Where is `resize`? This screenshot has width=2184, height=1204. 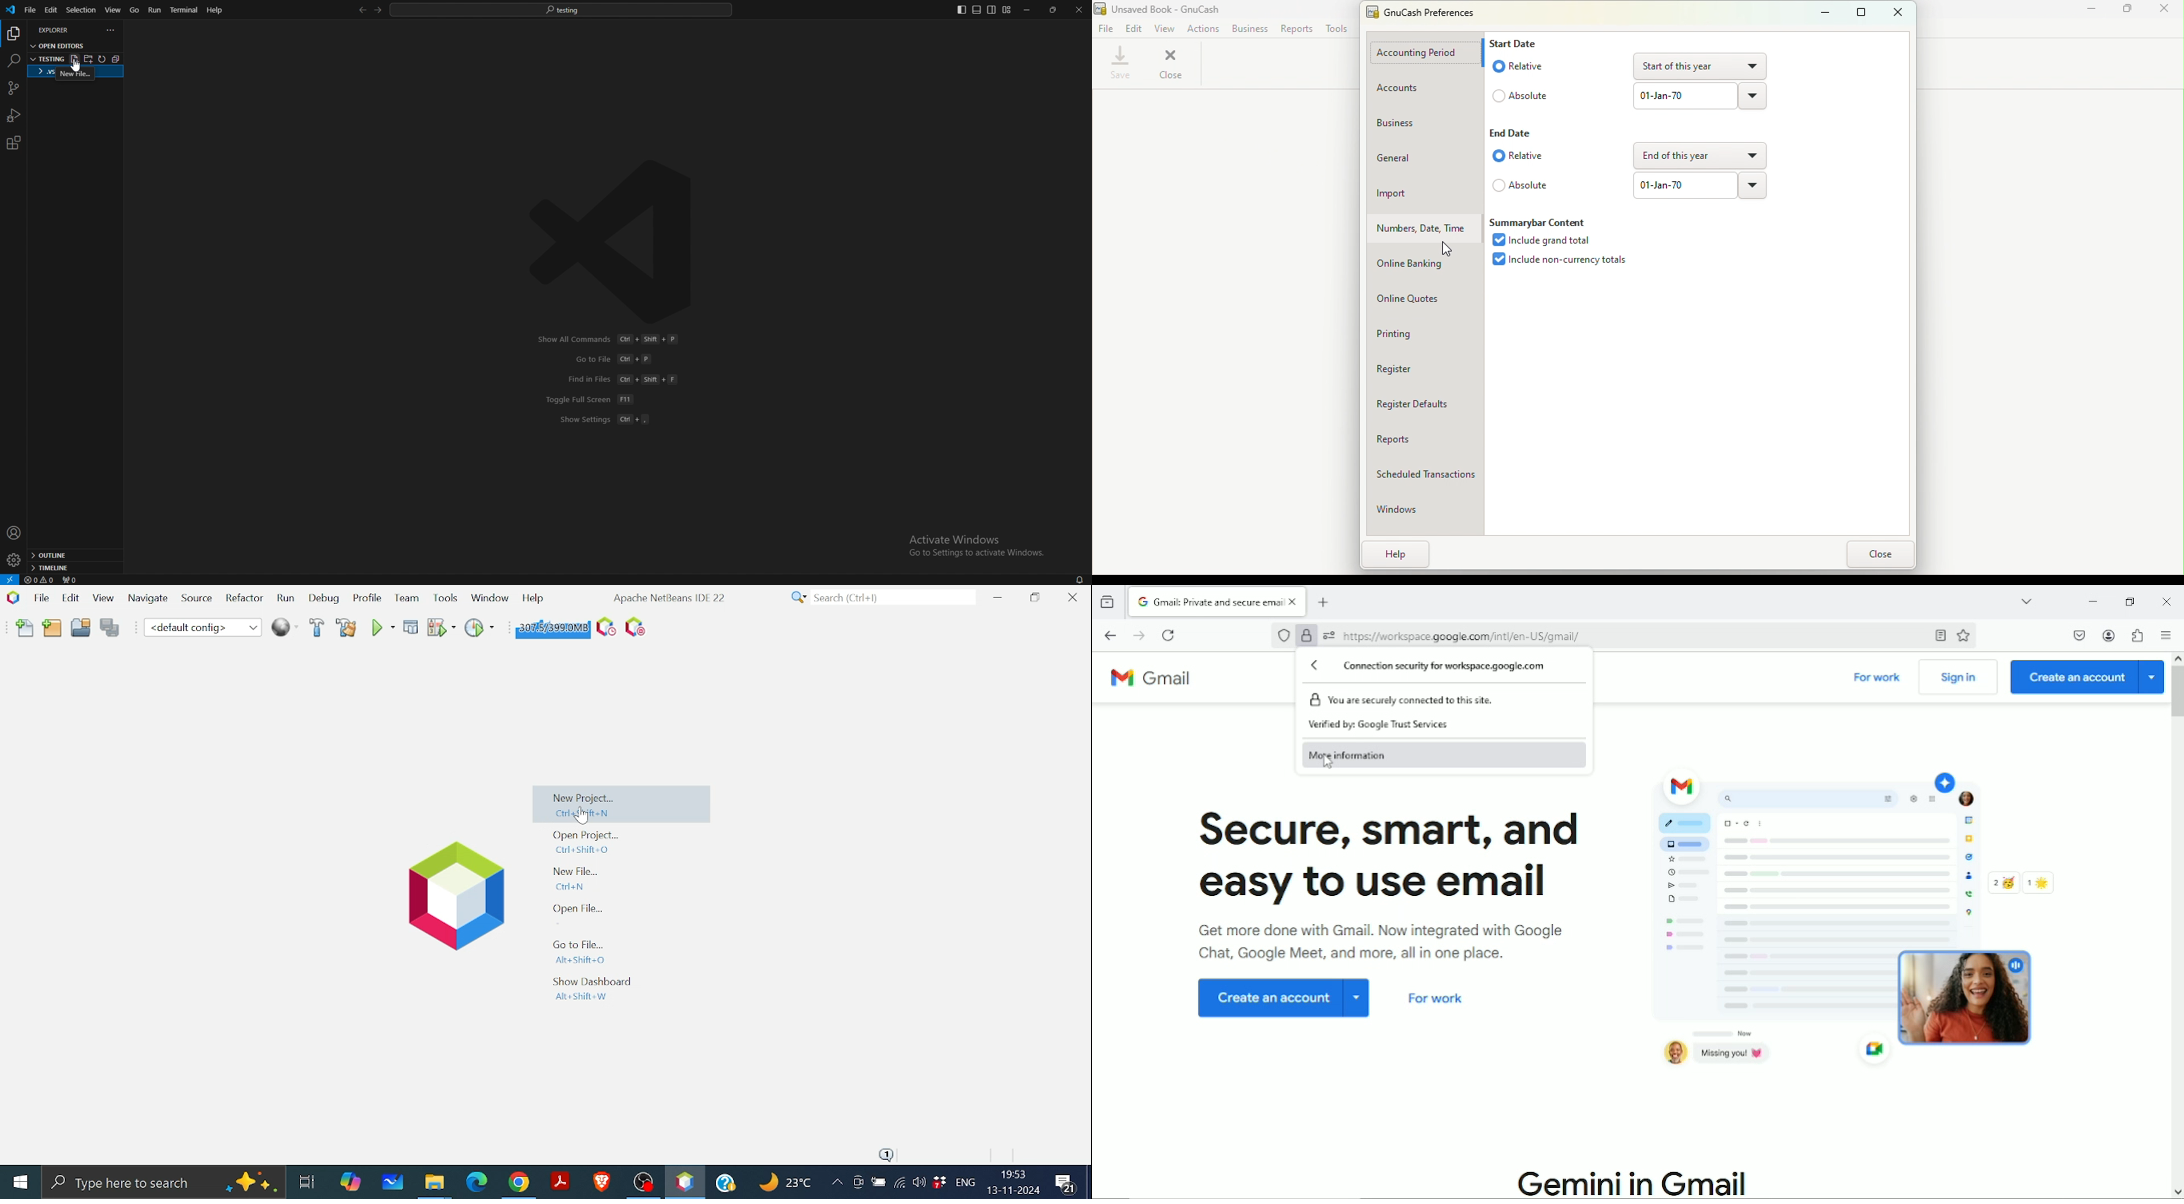 resize is located at coordinates (1054, 10).